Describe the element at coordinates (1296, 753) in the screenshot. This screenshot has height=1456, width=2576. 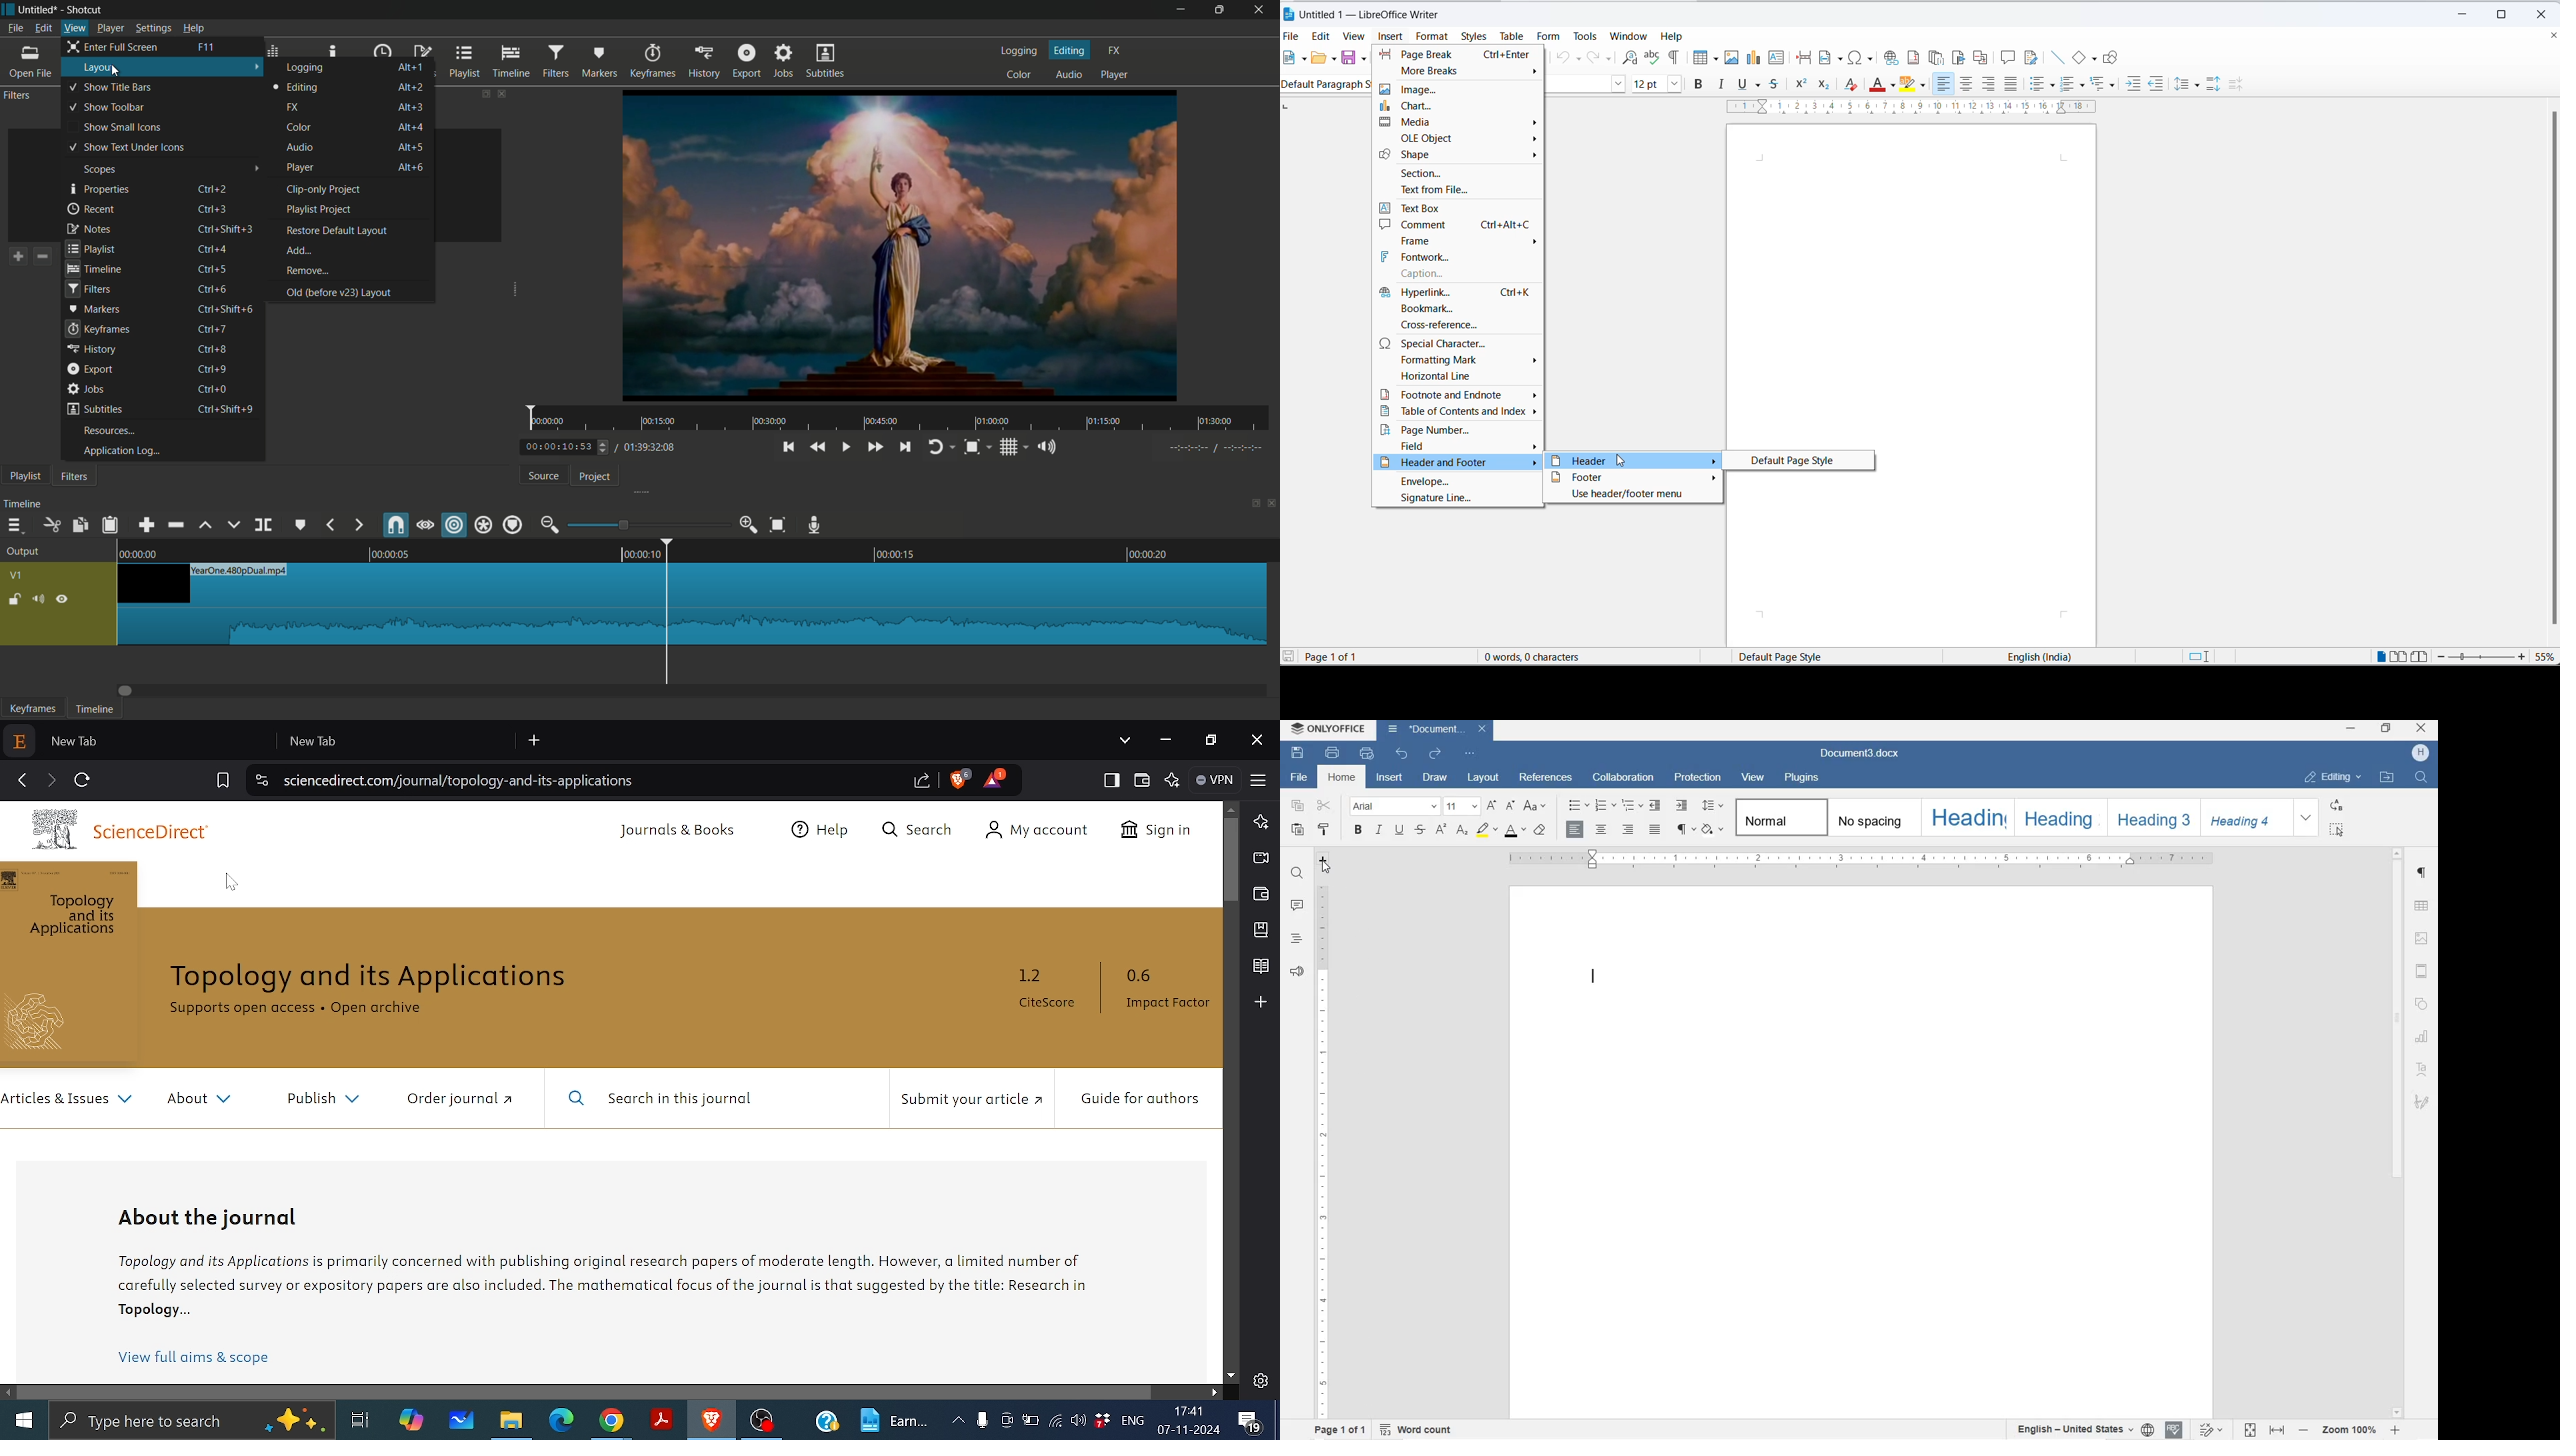
I see `SAVE` at that location.